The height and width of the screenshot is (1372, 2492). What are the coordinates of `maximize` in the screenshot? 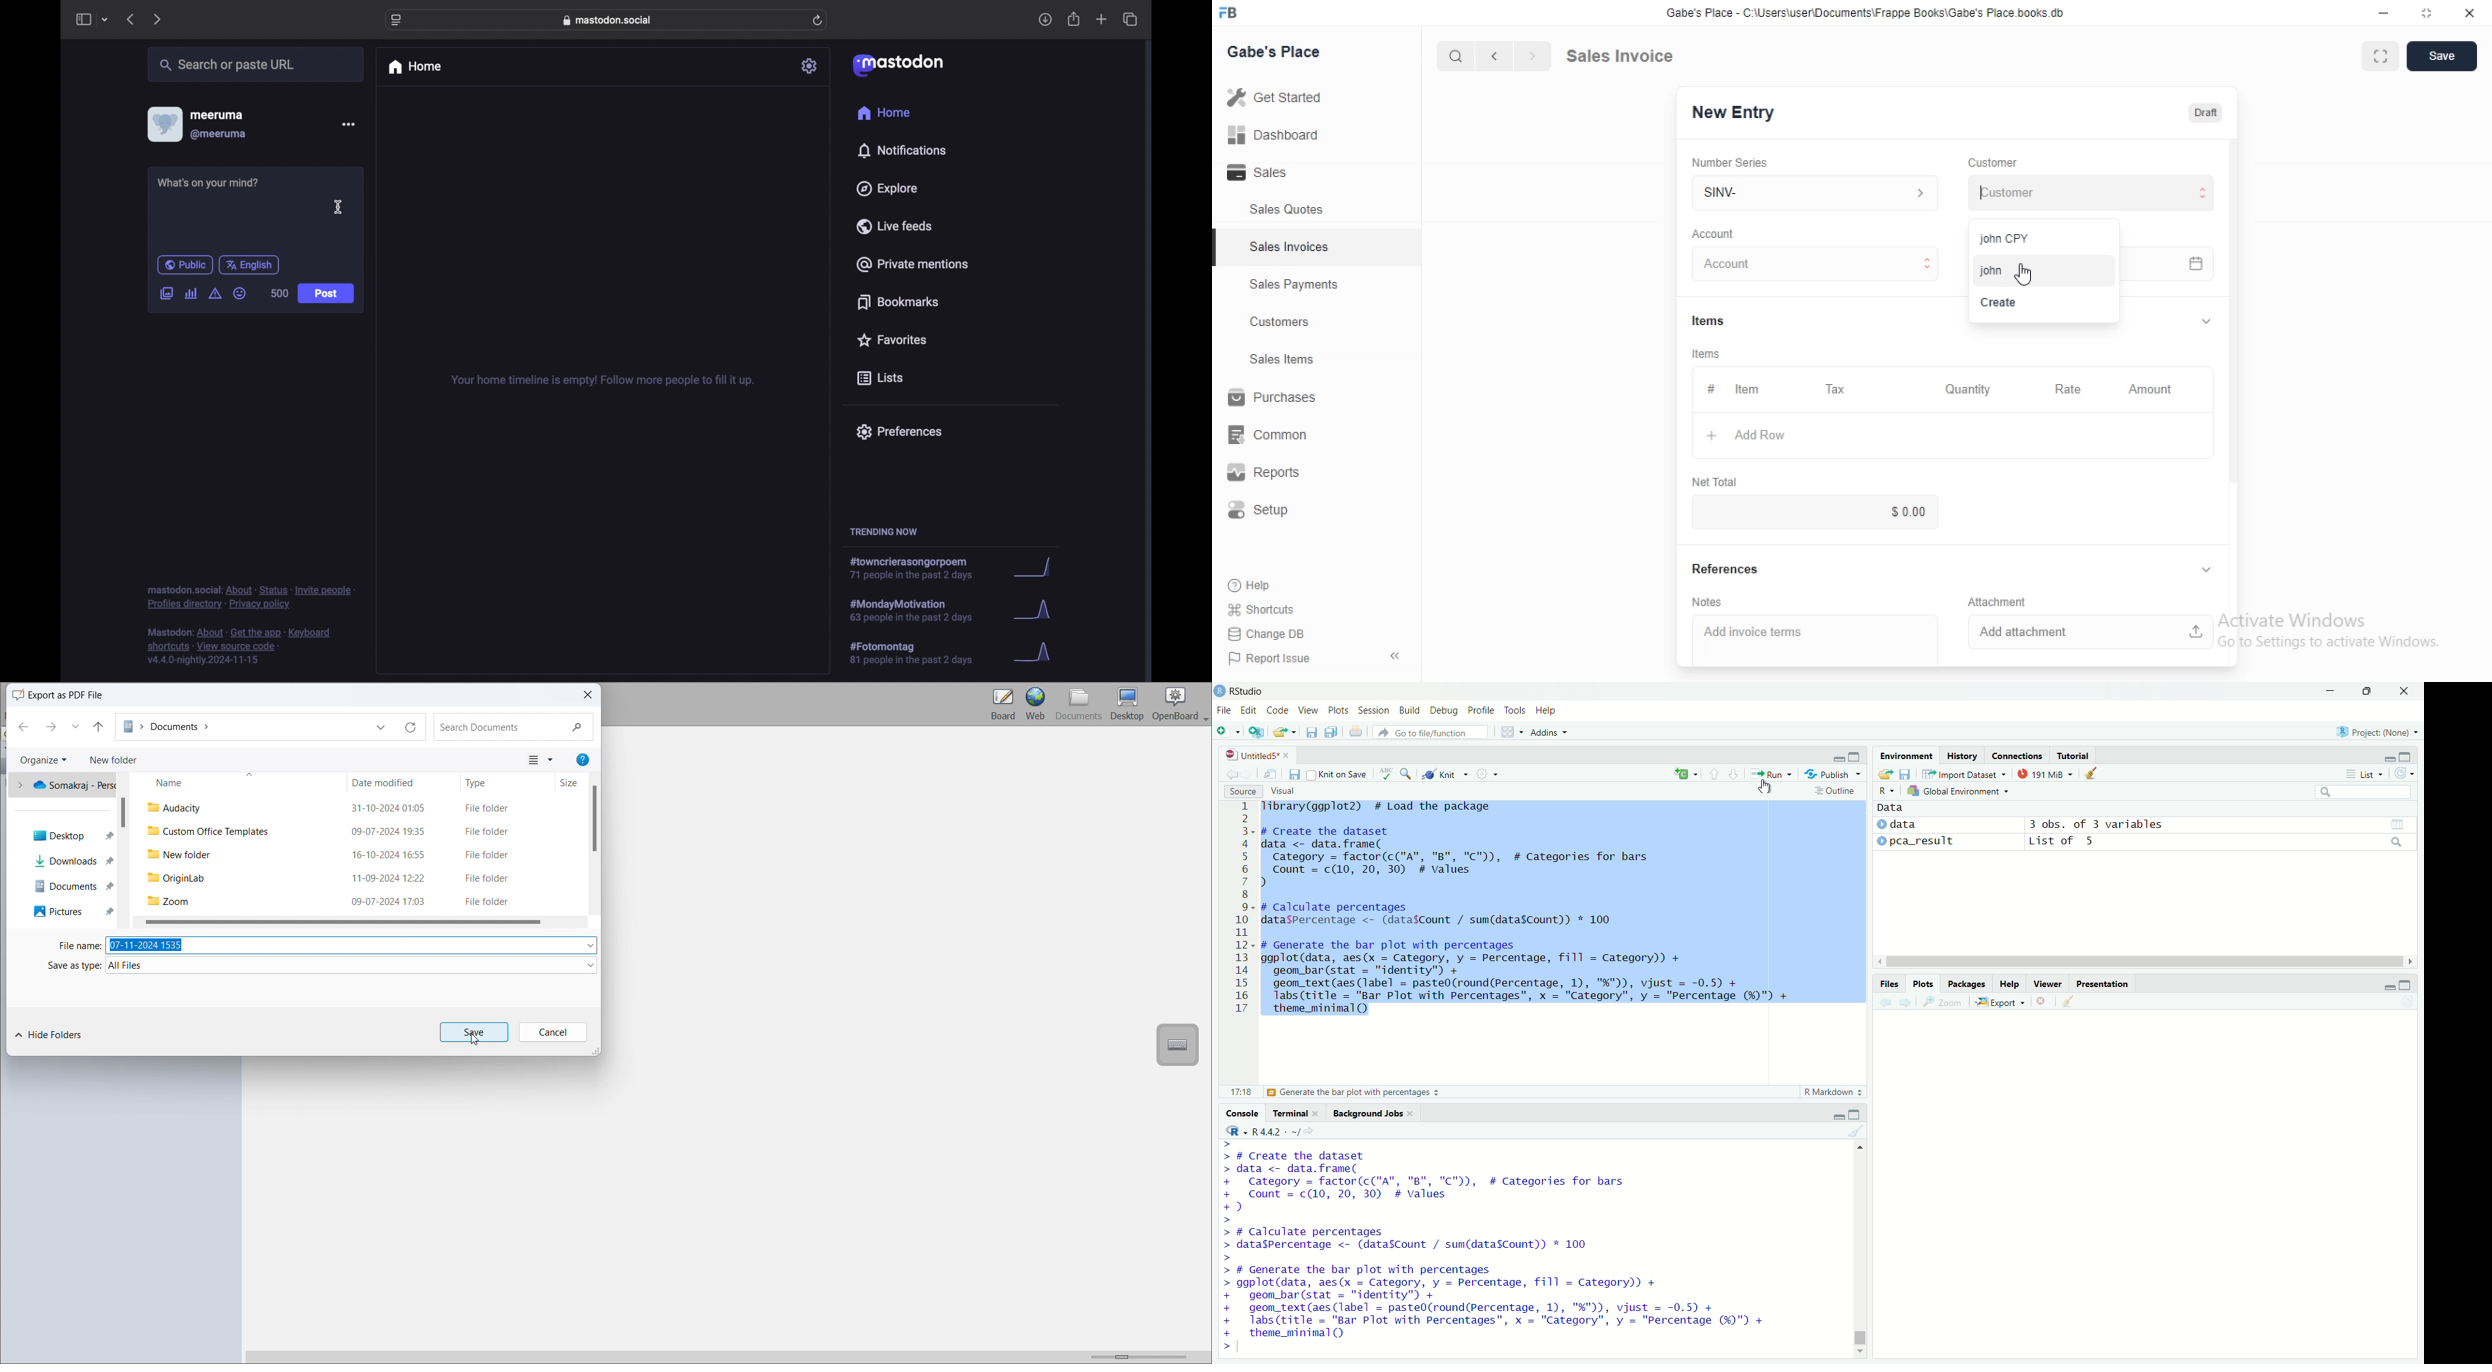 It's located at (2406, 984).